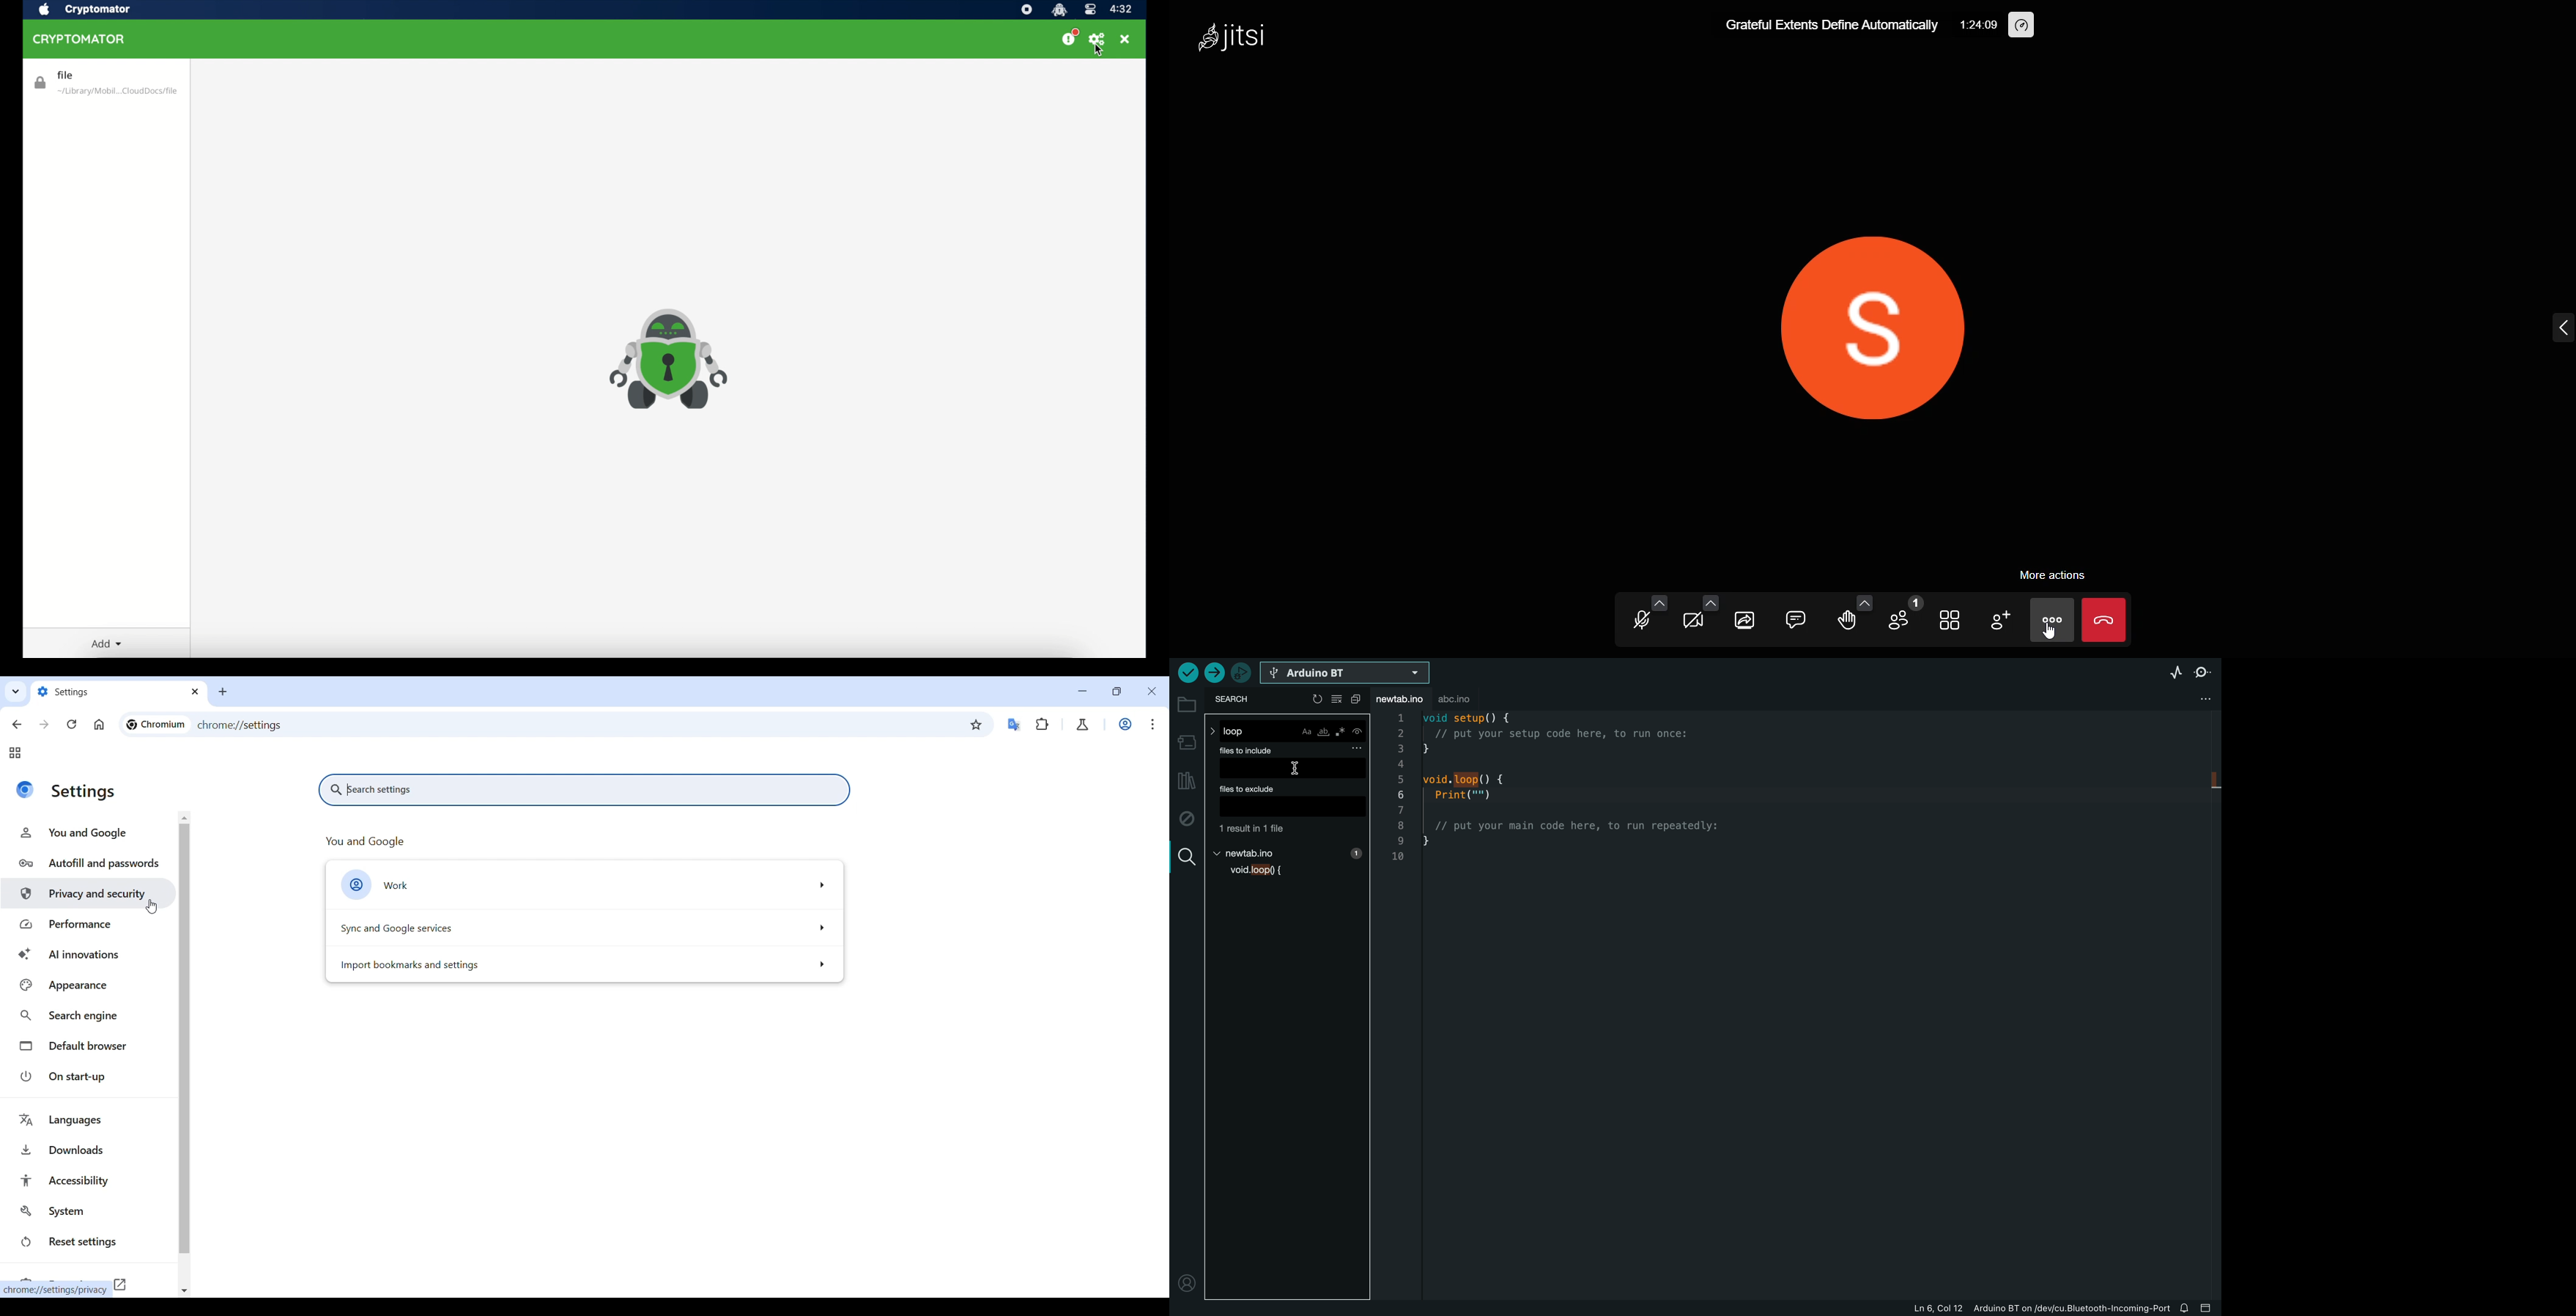 The width and height of the screenshot is (2576, 1316). Describe the element at coordinates (105, 83) in the screenshot. I see `file` at that location.